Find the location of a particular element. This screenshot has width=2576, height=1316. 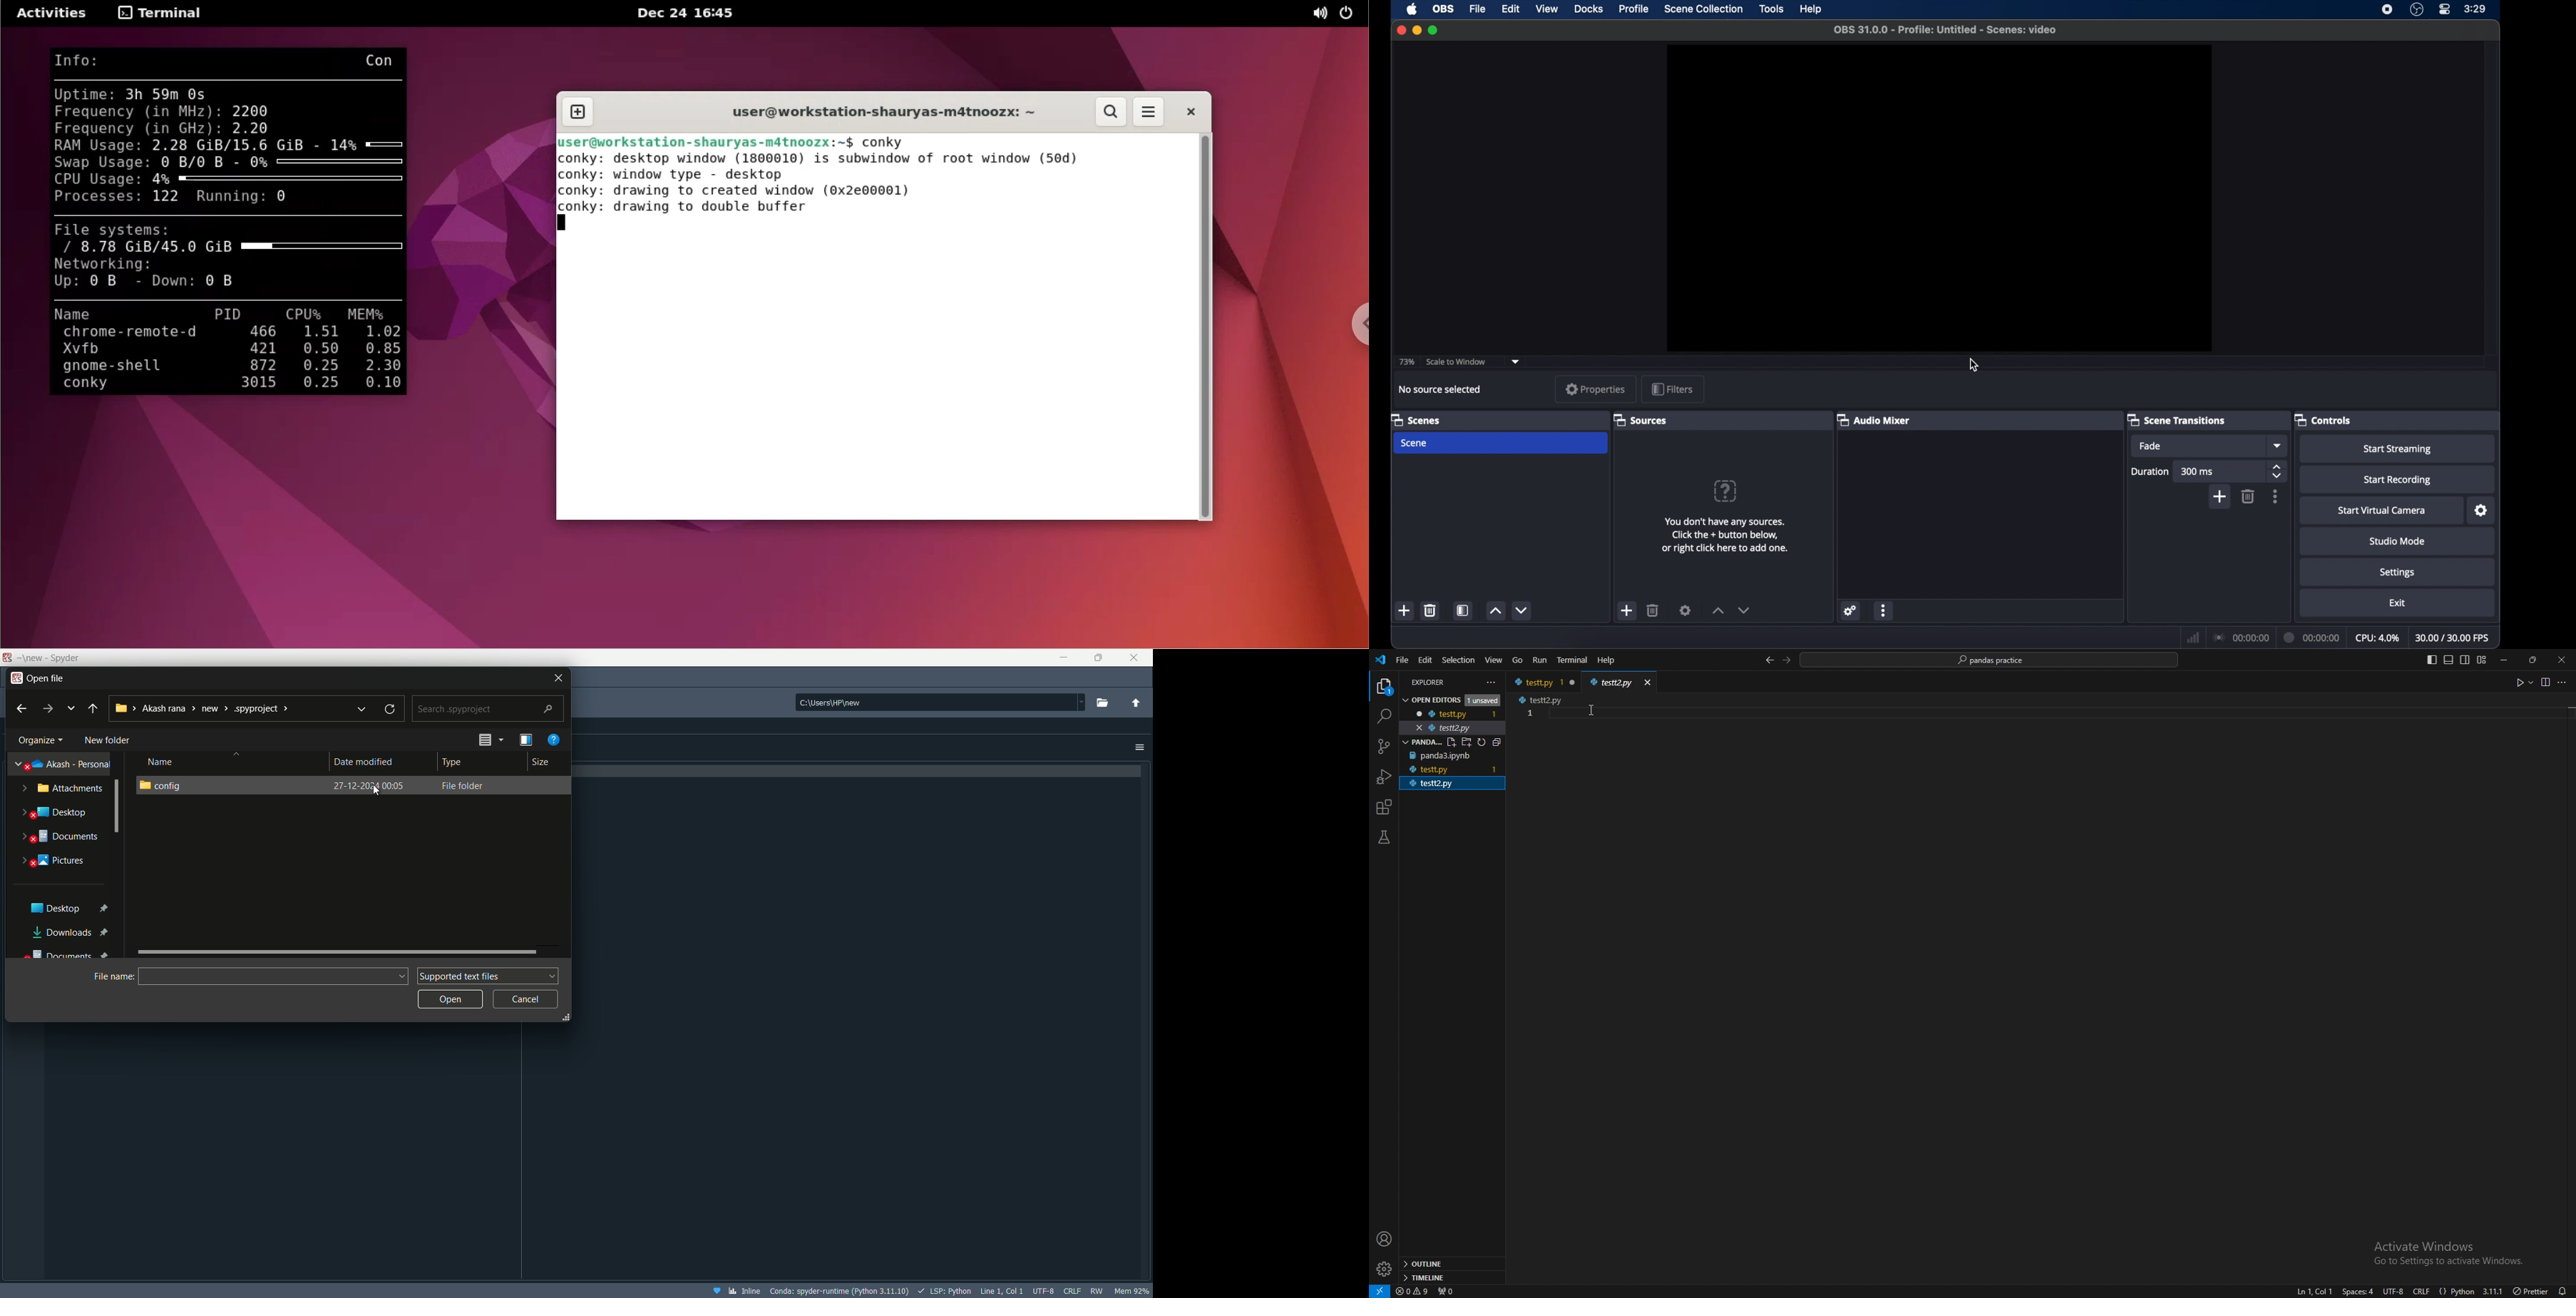

rw is located at coordinates (1098, 1291).